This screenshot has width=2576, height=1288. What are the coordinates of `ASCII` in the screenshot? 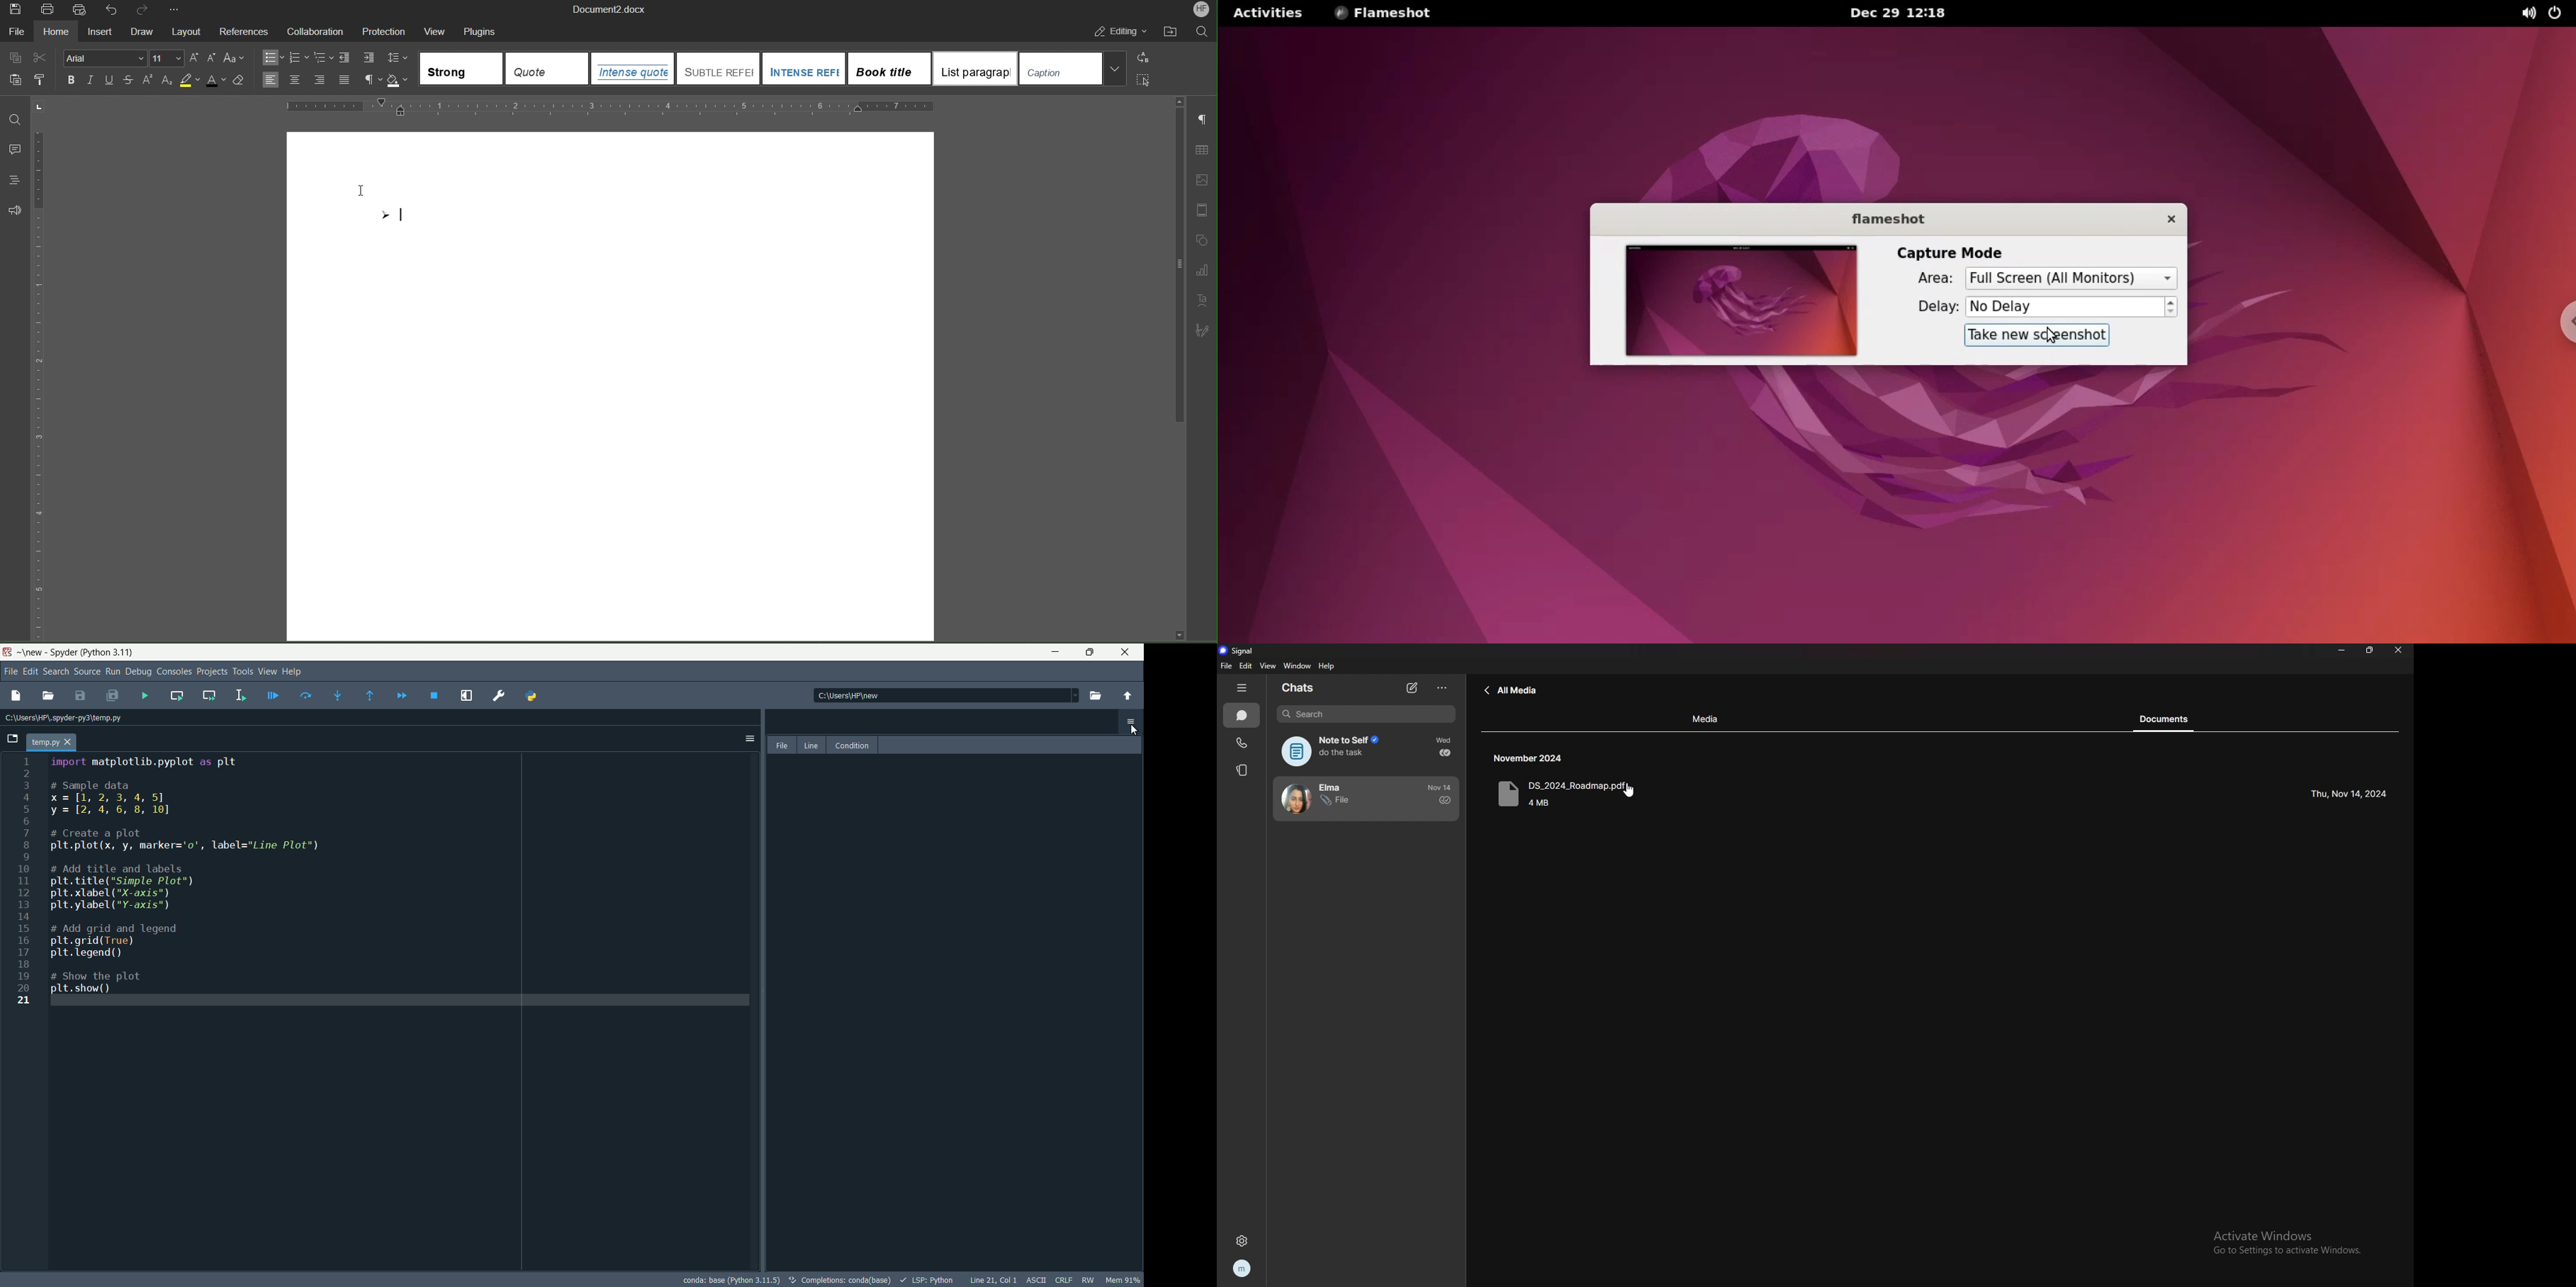 It's located at (1035, 1280).